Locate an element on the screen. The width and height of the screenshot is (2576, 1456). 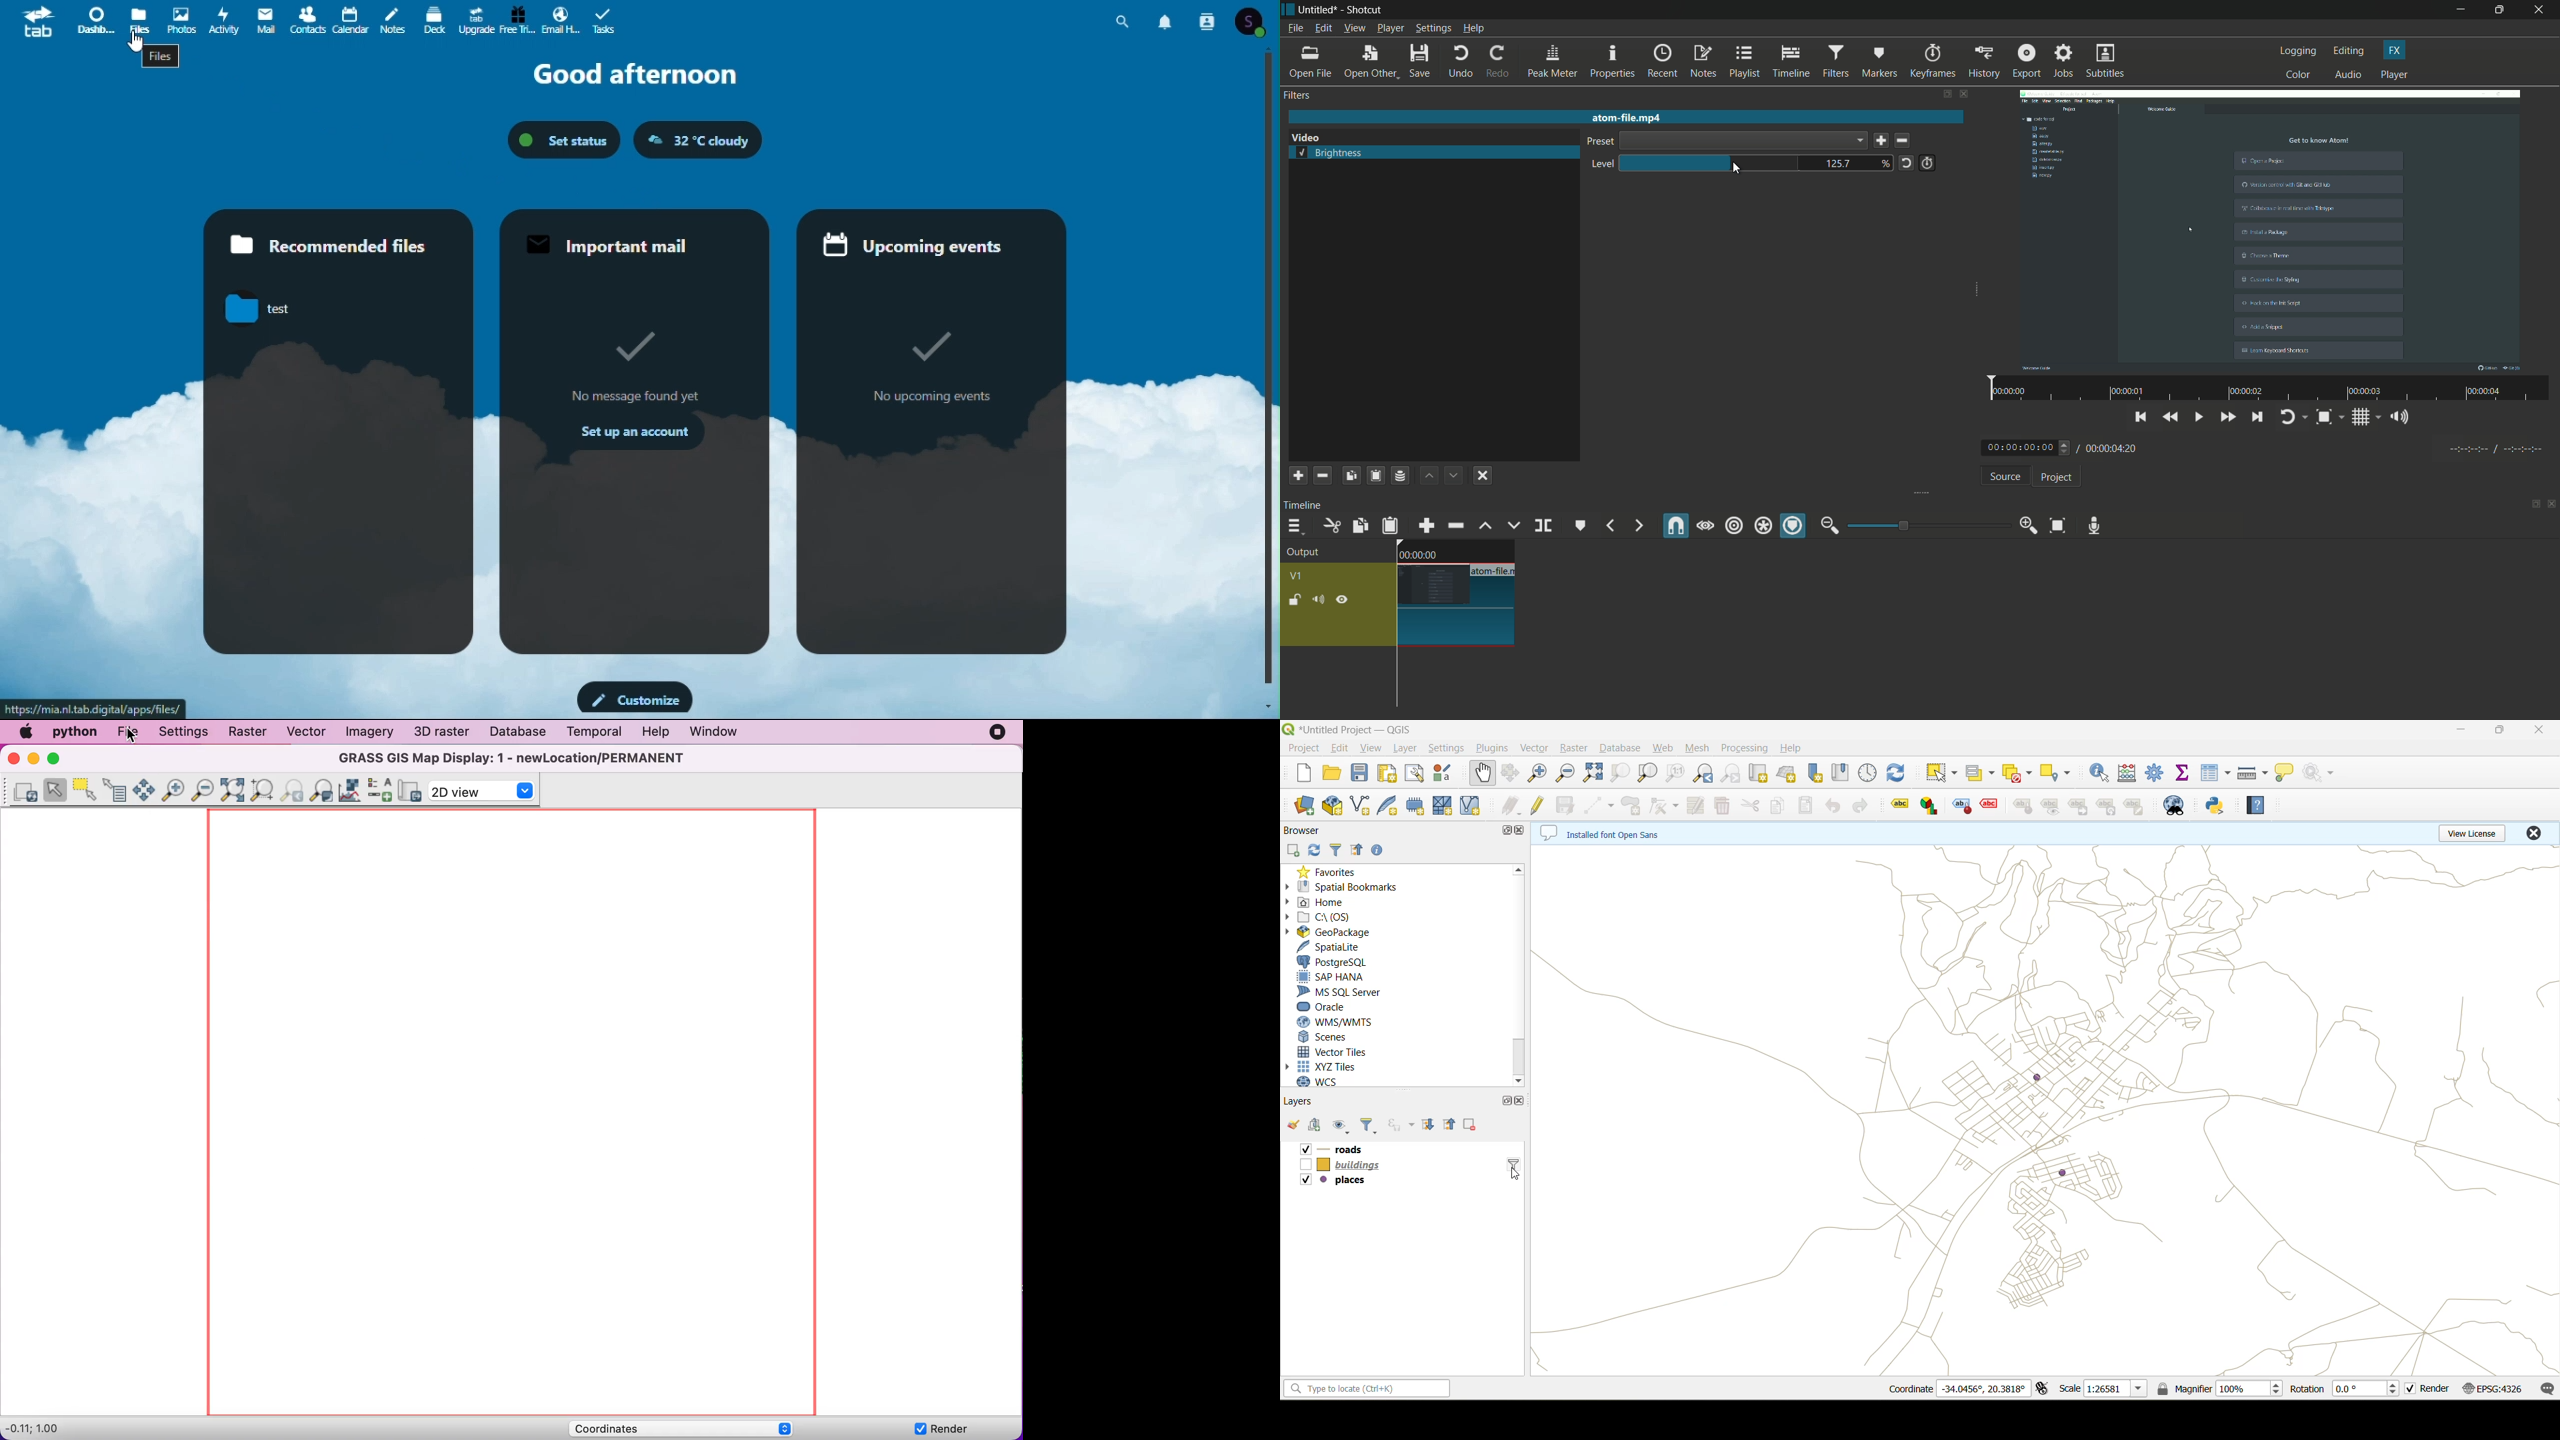
peak meter is located at coordinates (1552, 61).